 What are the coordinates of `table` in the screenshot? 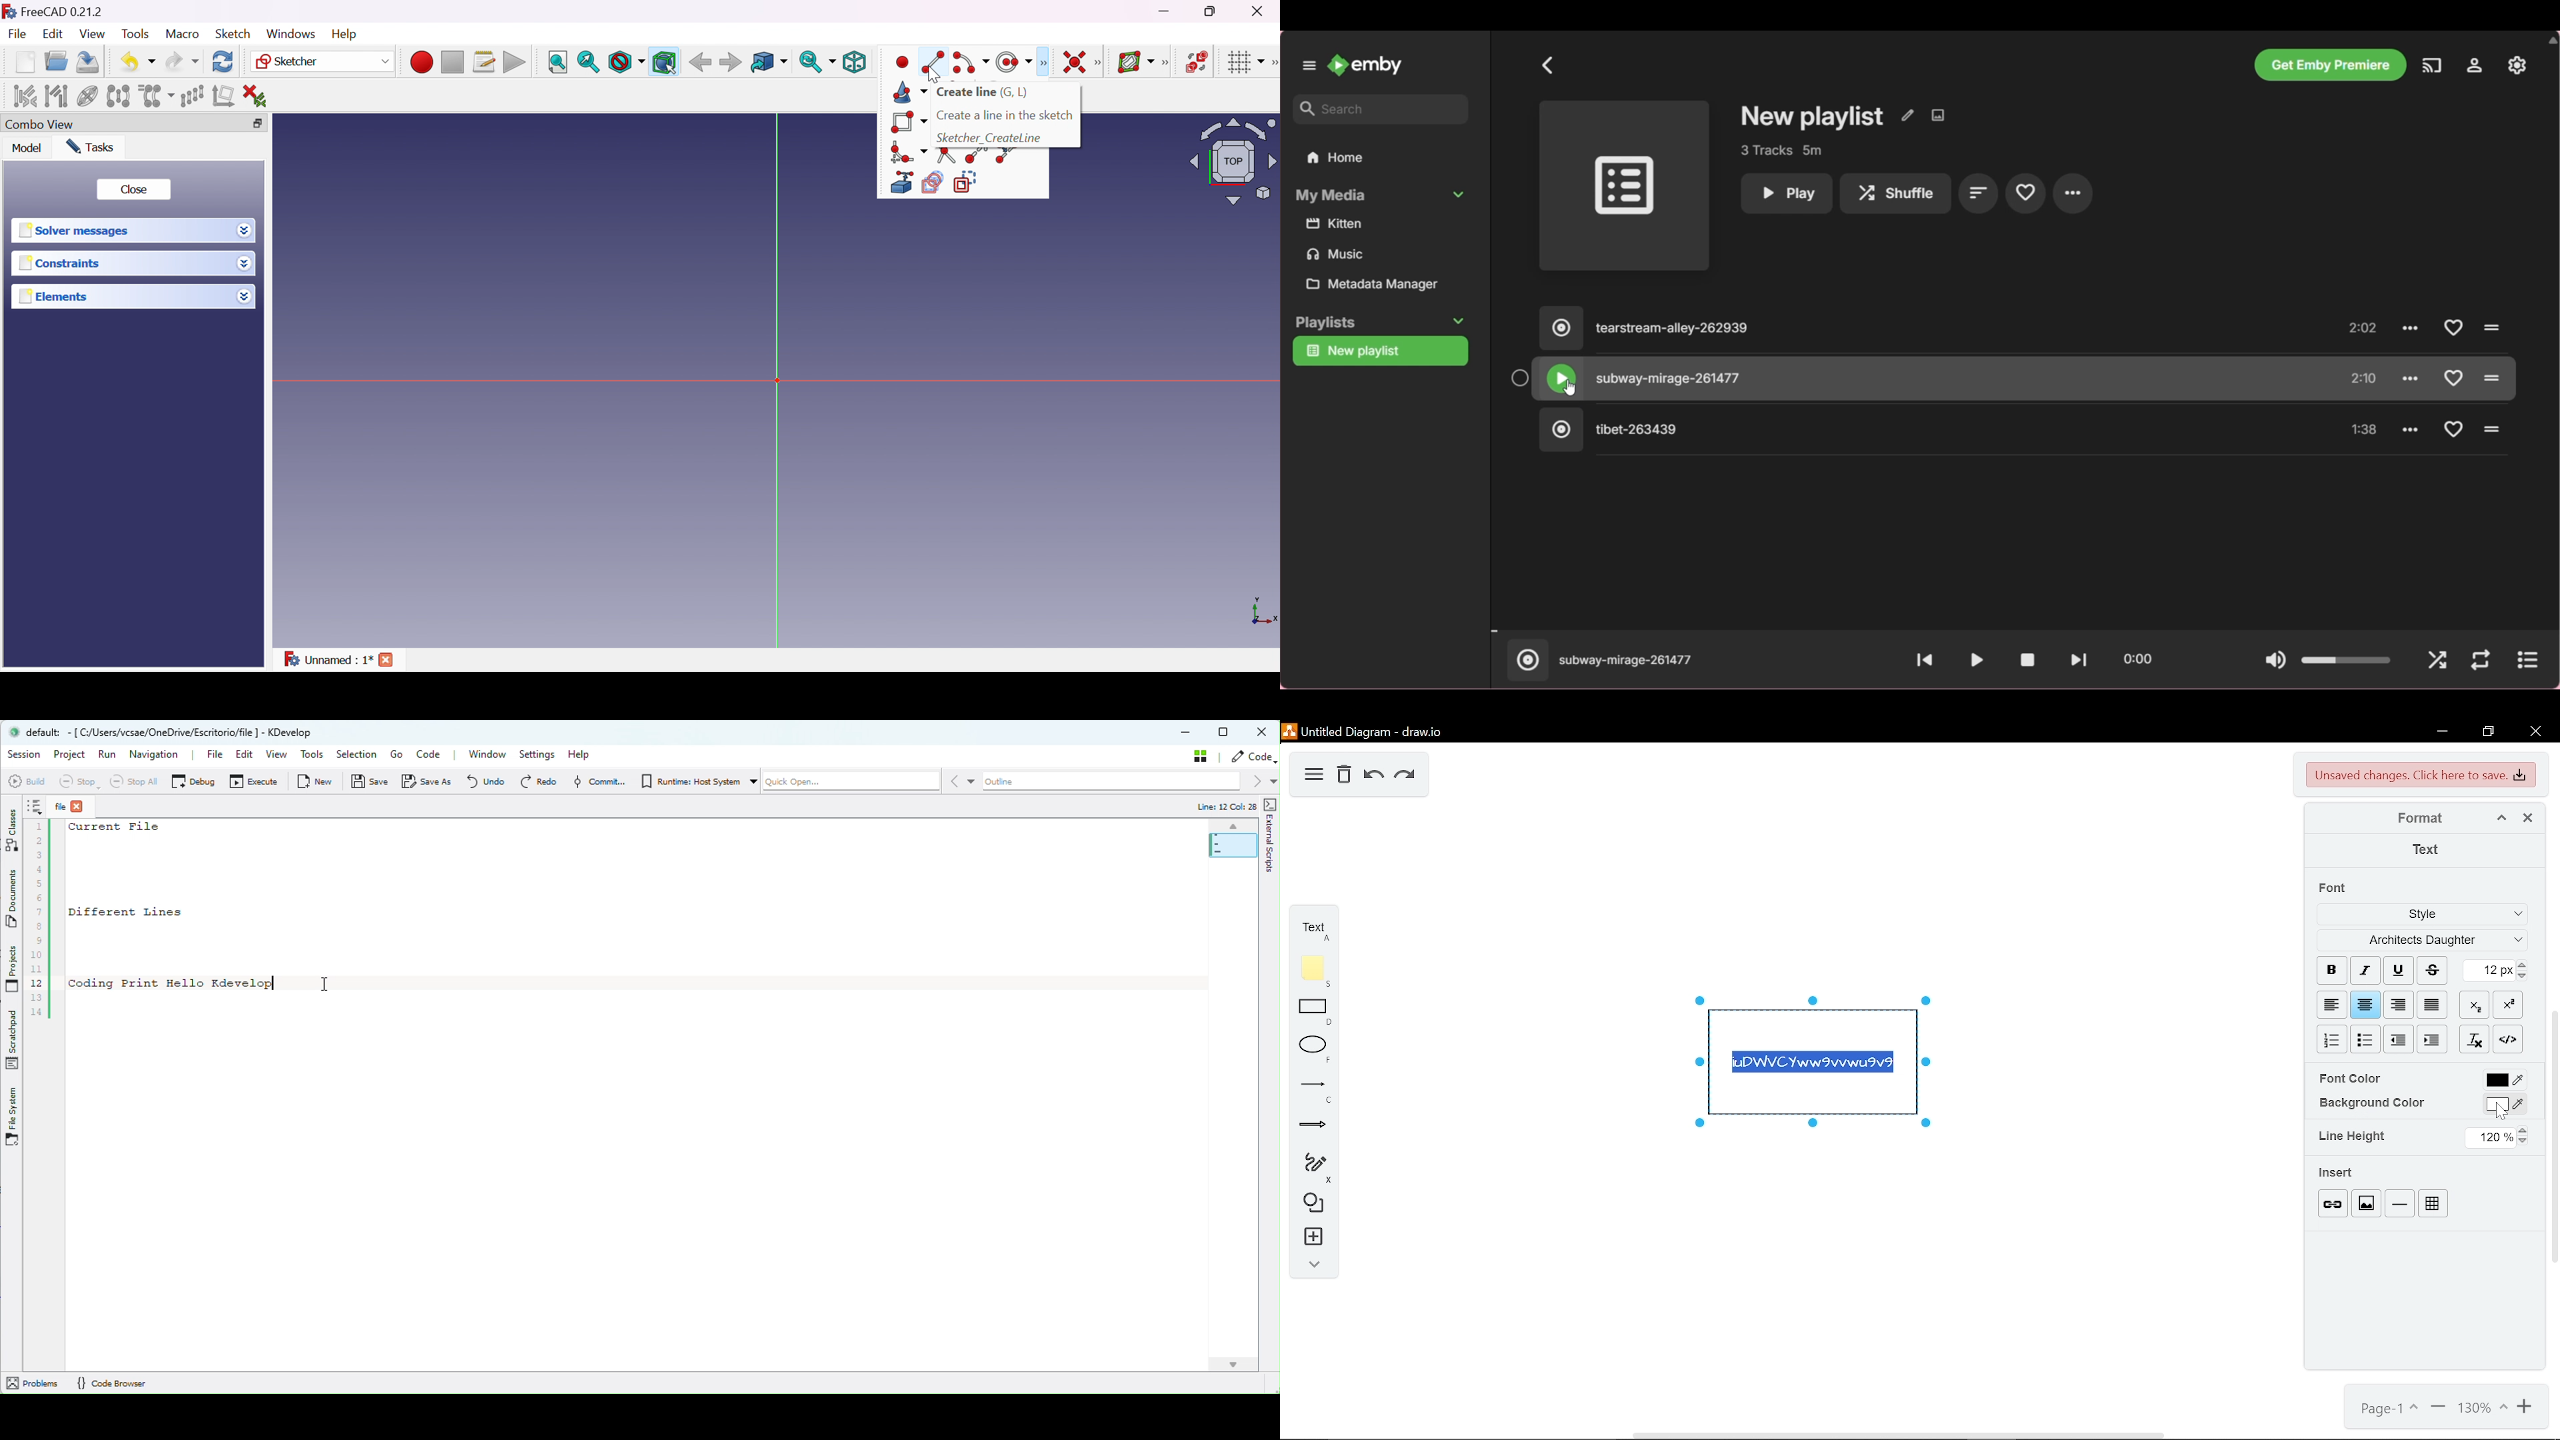 It's located at (2433, 1204).